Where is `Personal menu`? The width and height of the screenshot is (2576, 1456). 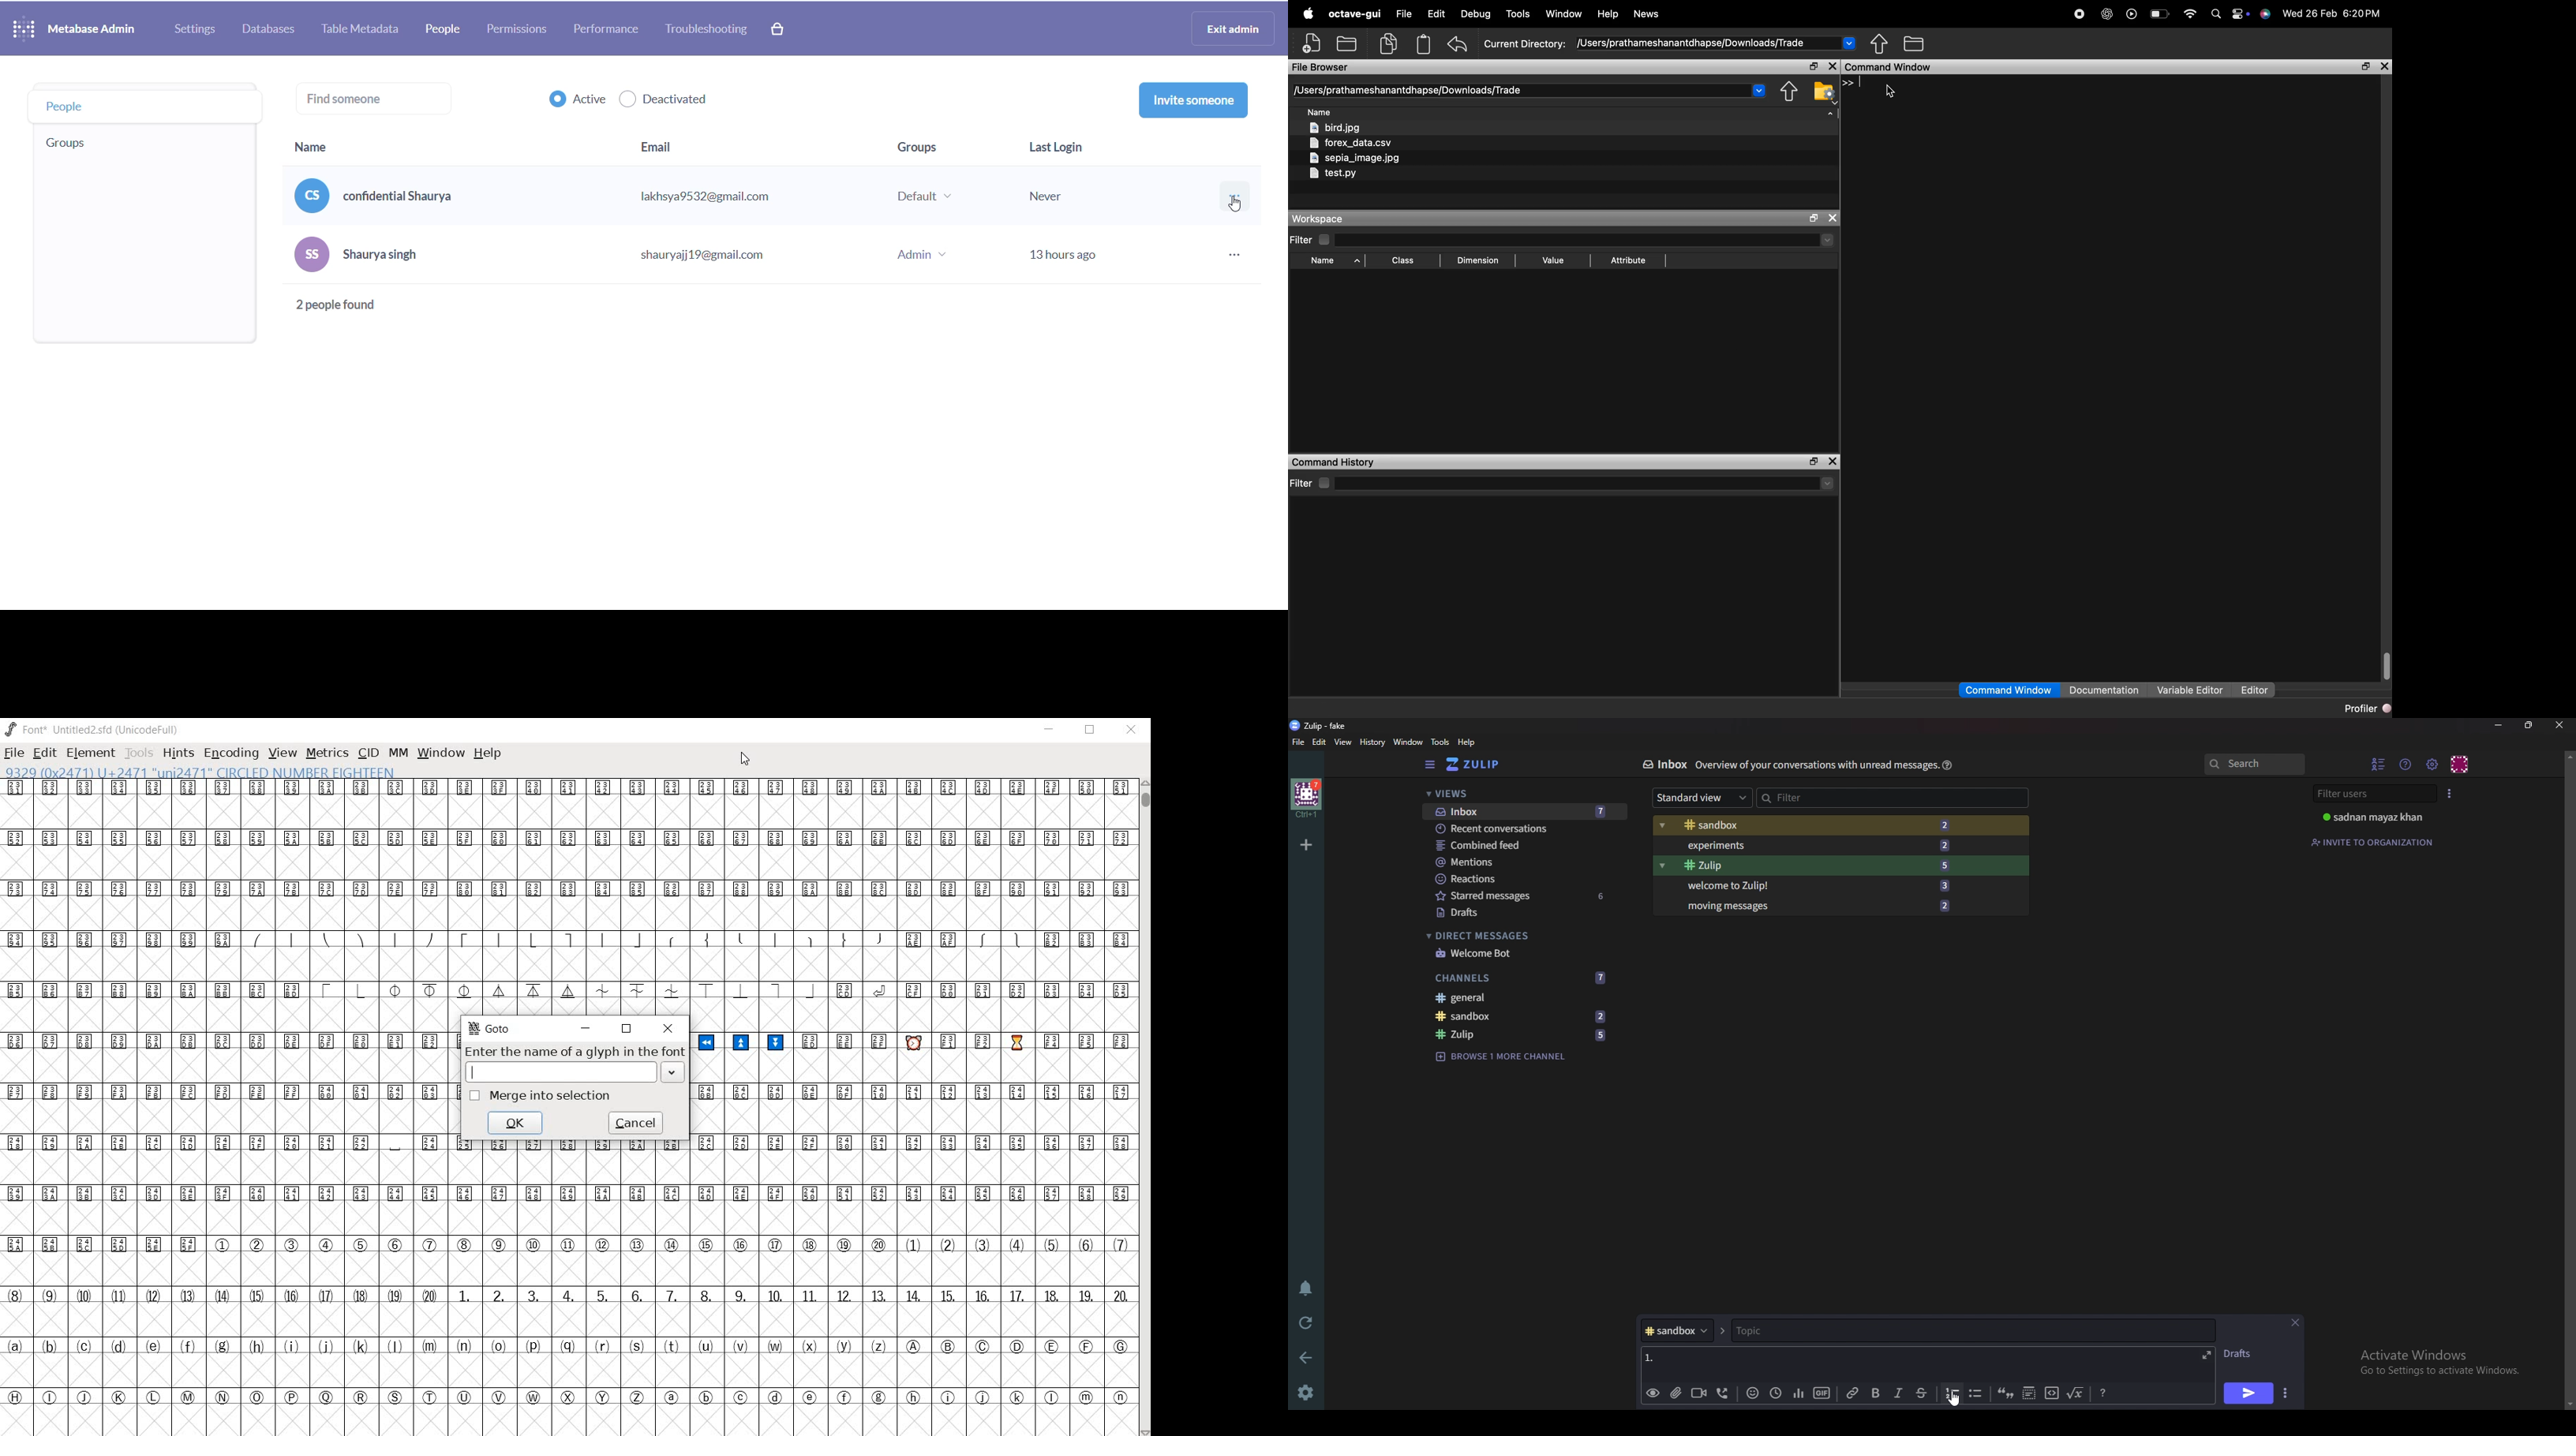 Personal menu is located at coordinates (2461, 763).